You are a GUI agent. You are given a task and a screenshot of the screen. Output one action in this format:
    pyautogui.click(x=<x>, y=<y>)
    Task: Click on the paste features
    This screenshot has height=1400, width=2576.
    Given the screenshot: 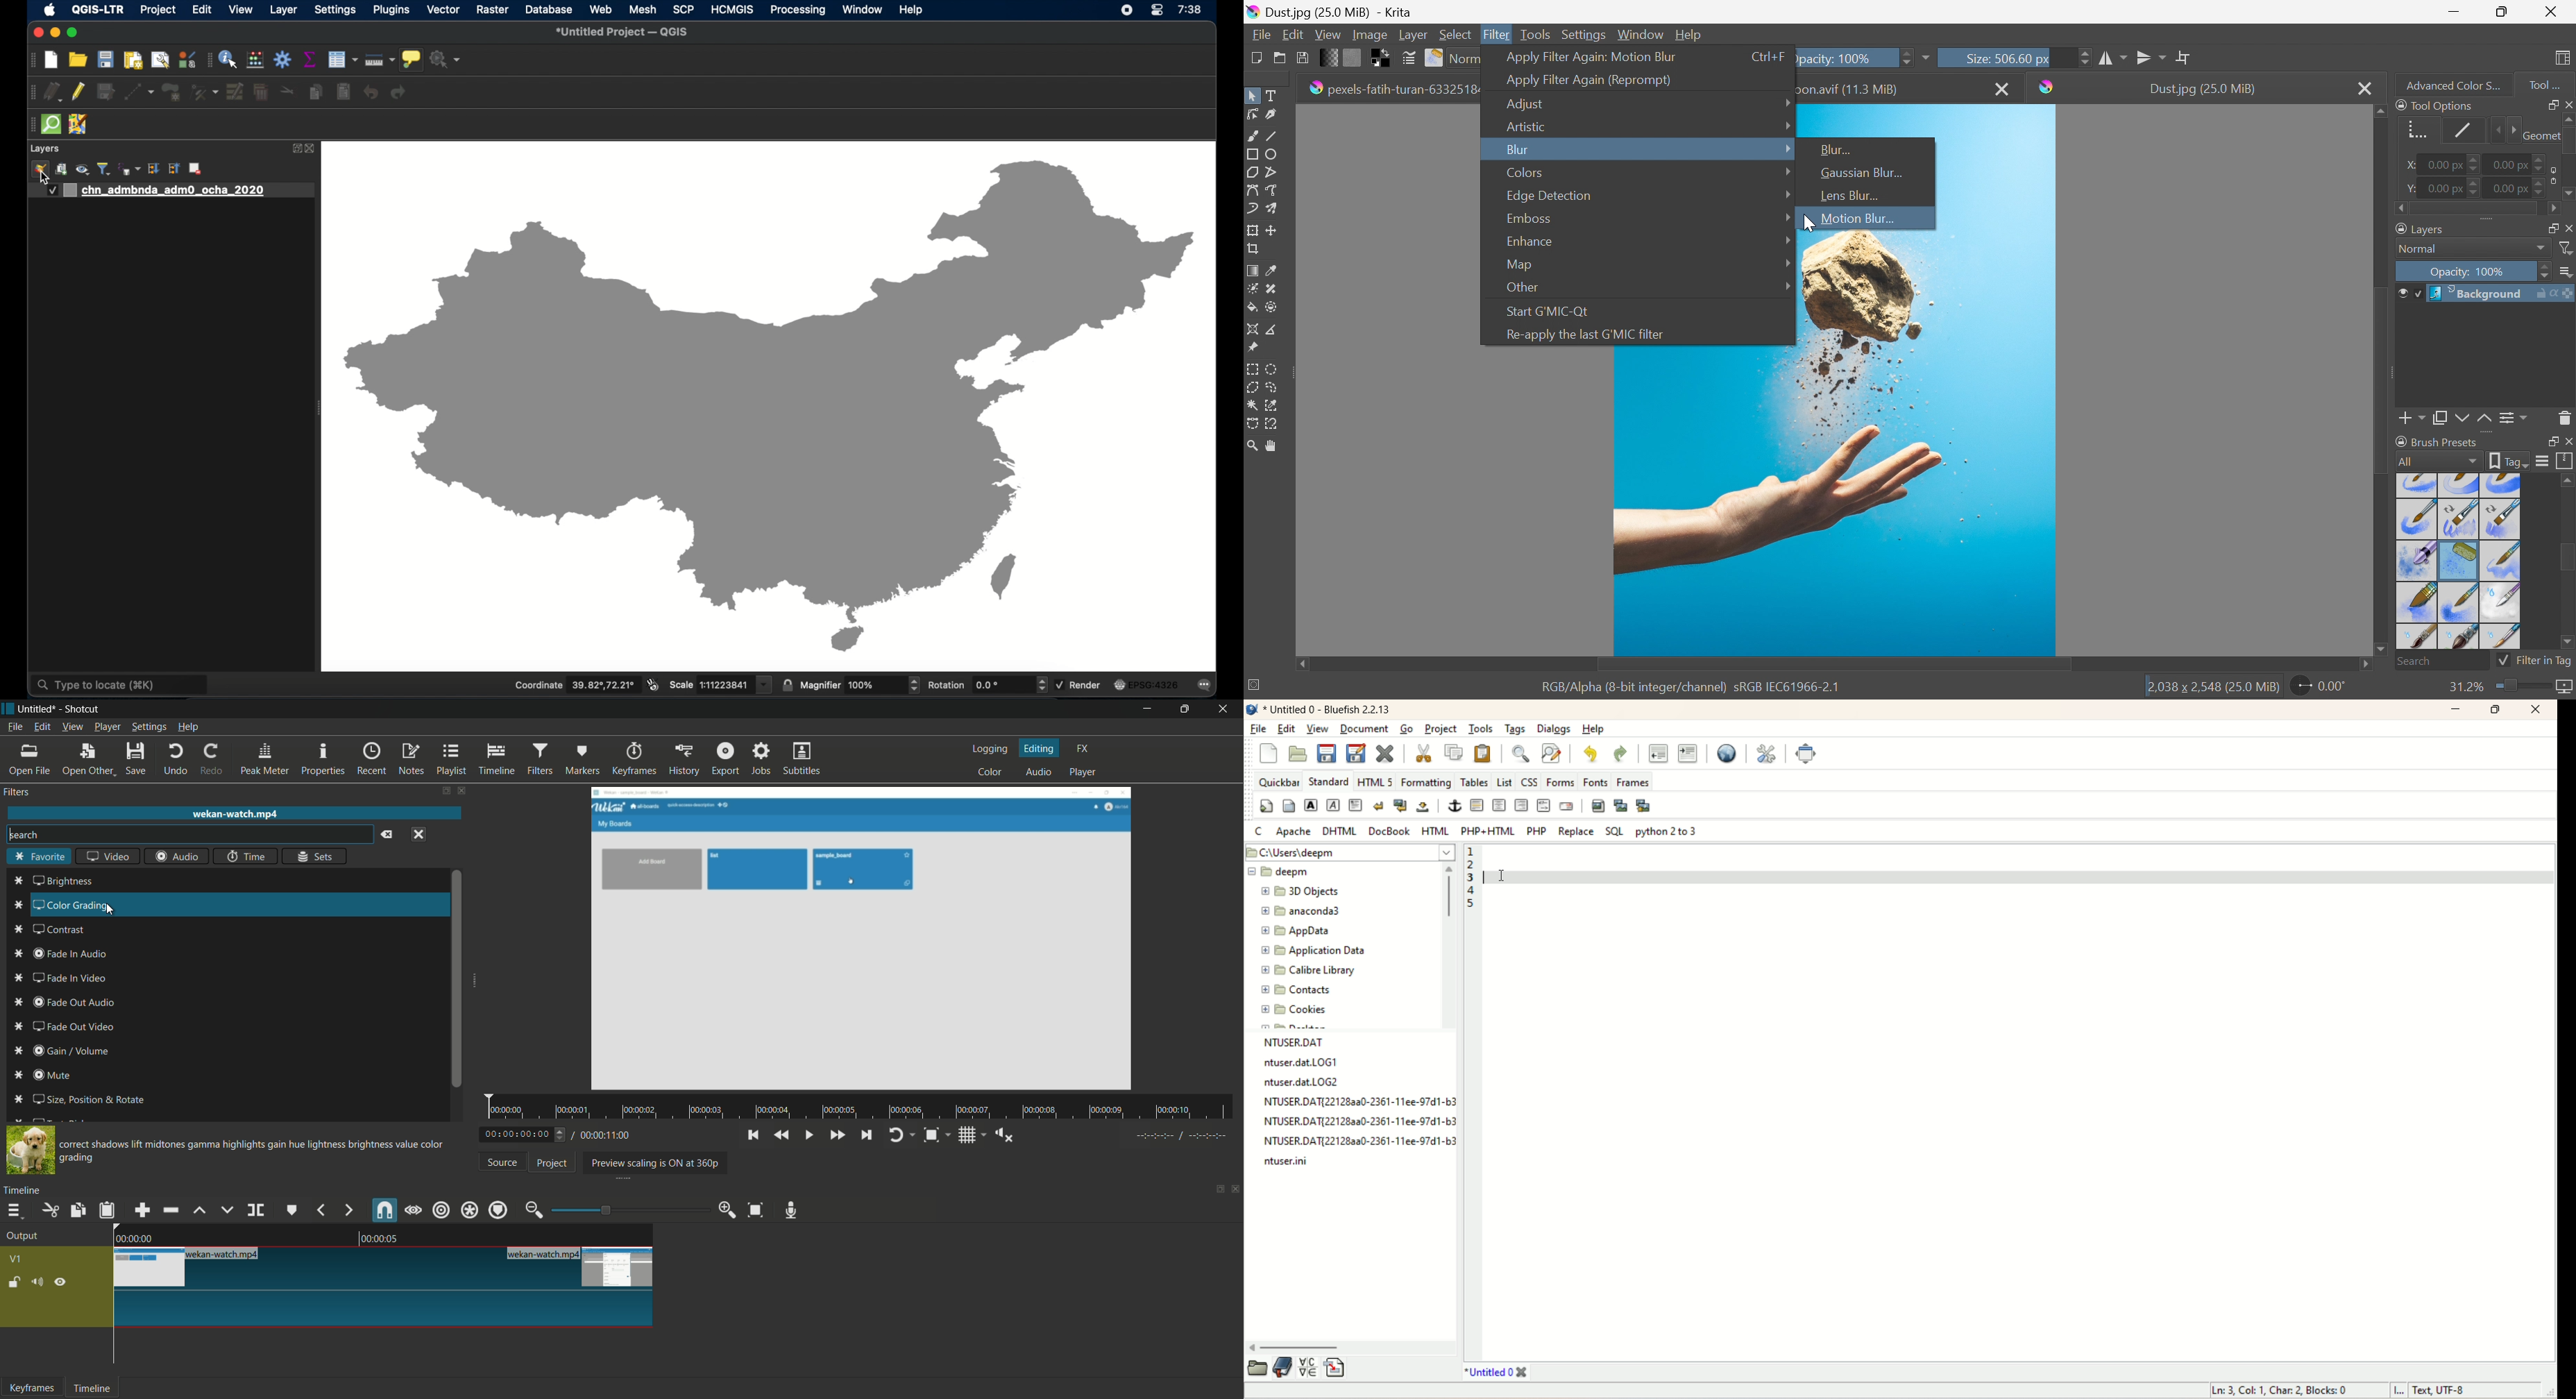 What is the action you would take?
    pyautogui.click(x=345, y=92)
    